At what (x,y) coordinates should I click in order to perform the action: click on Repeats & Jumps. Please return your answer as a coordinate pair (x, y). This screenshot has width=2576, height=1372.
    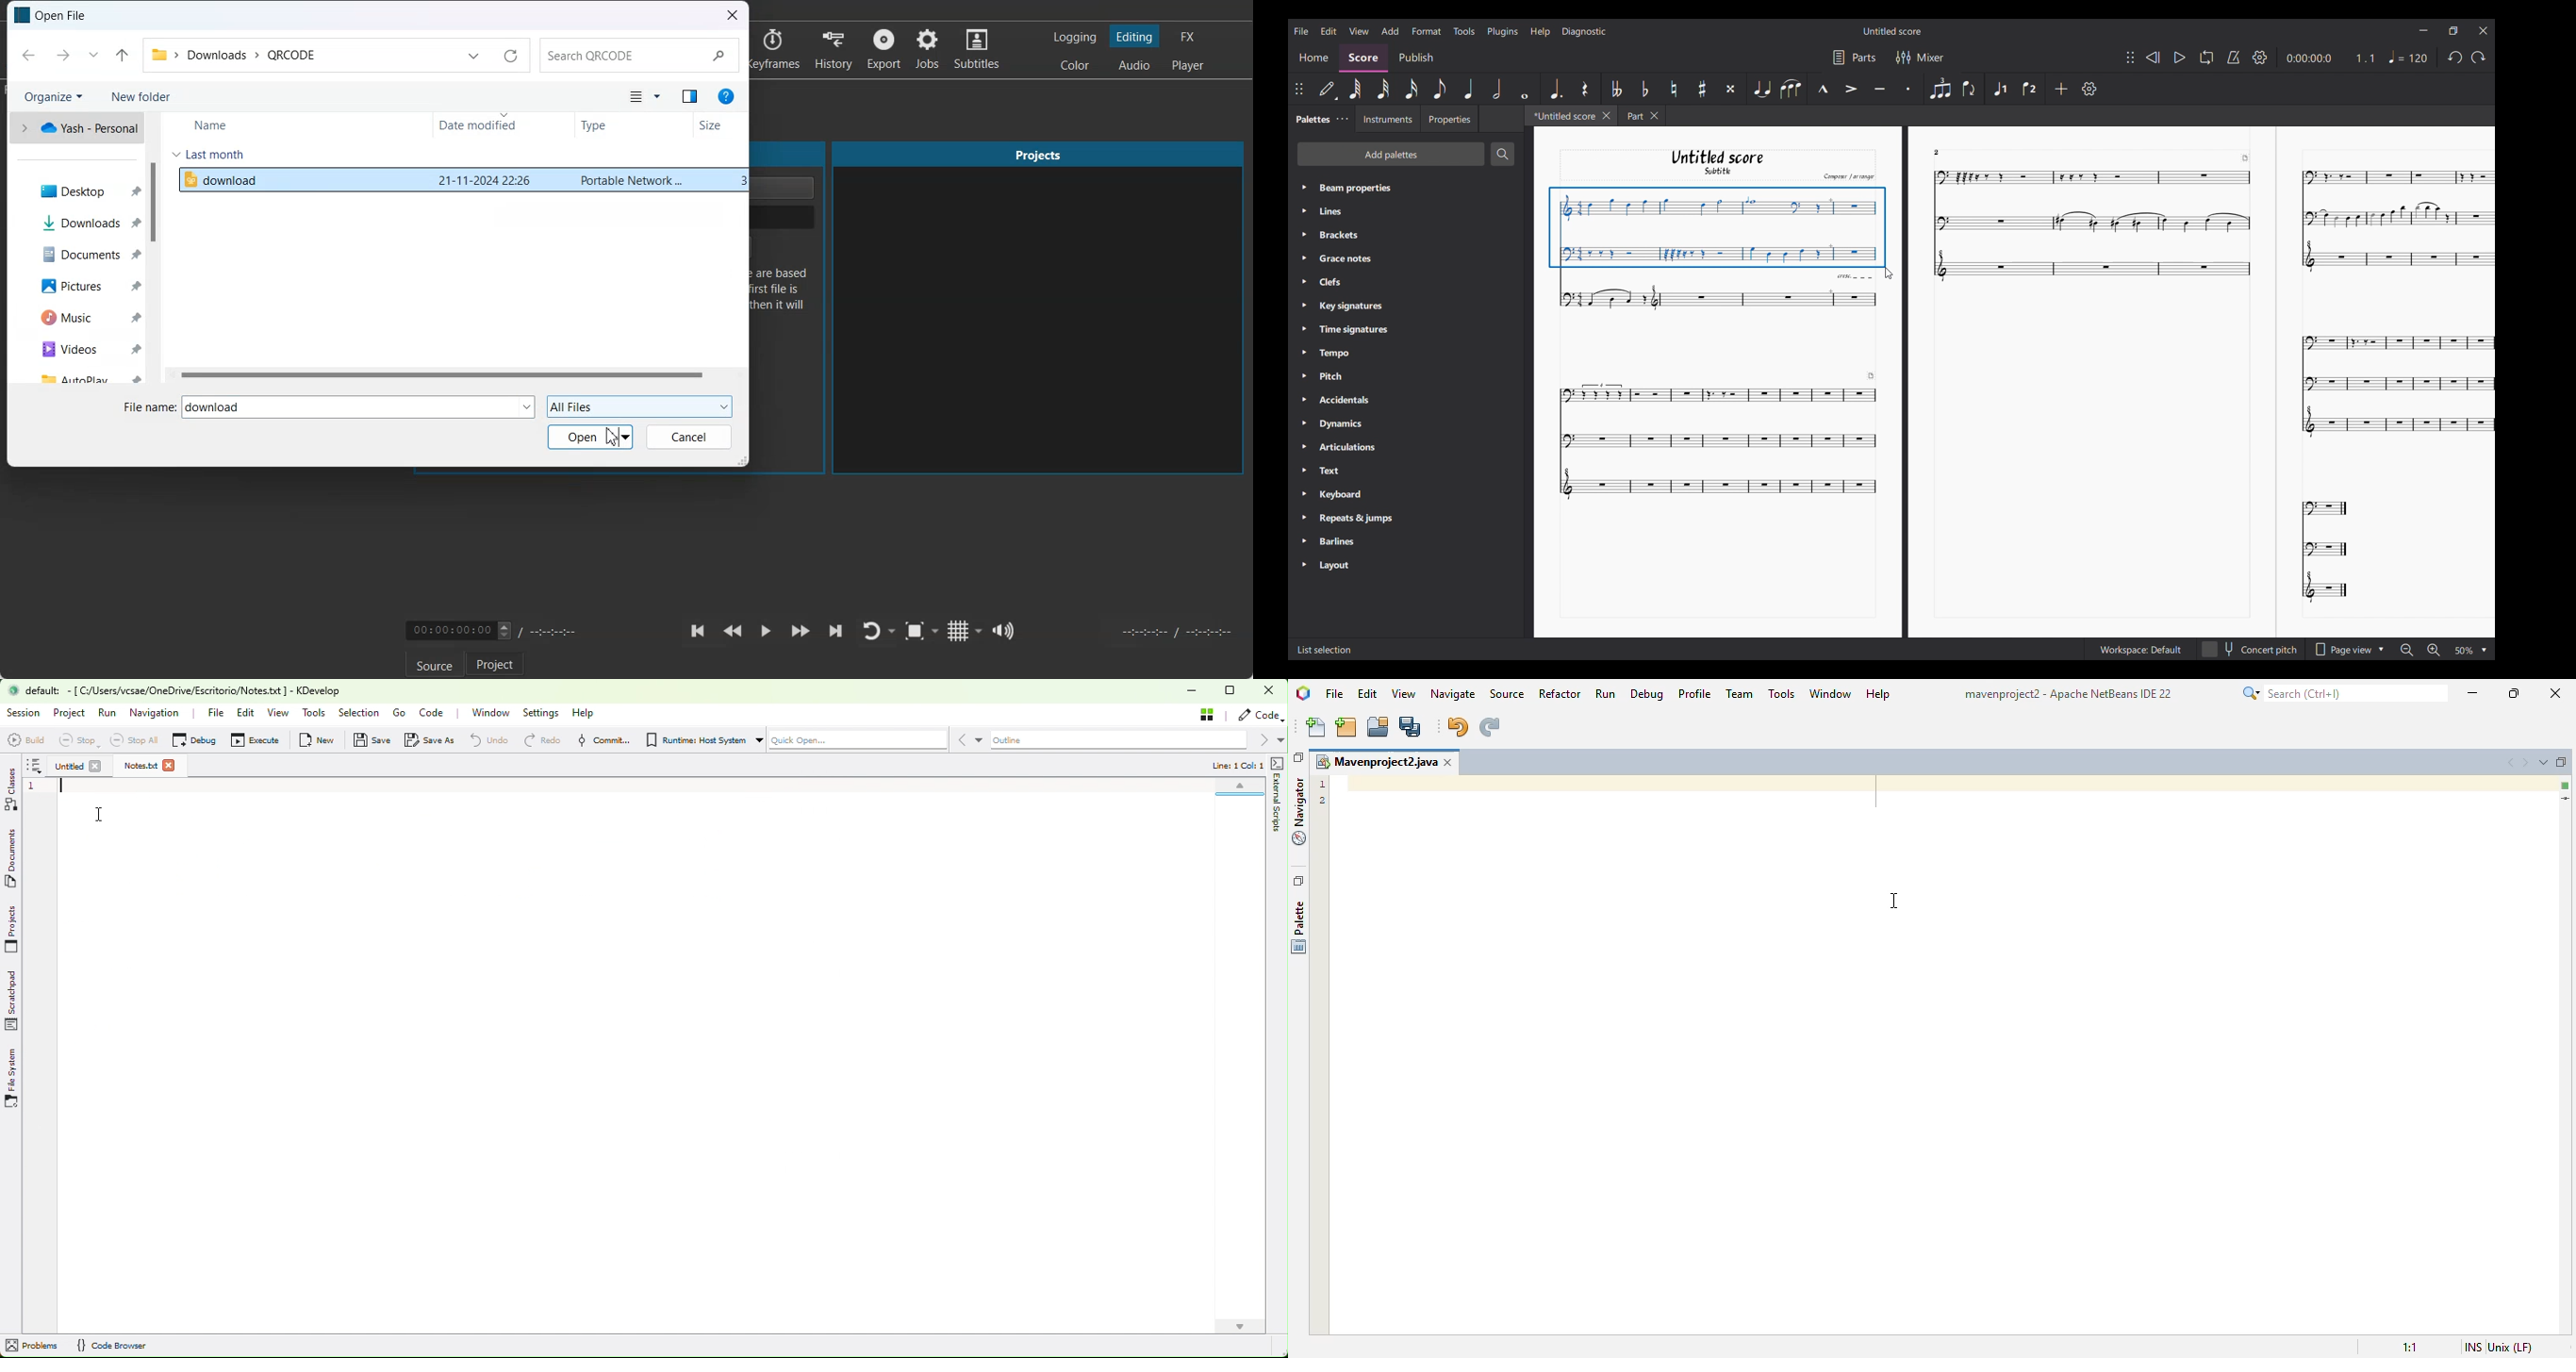
    Looking at the image, I should click on (1356, 519).